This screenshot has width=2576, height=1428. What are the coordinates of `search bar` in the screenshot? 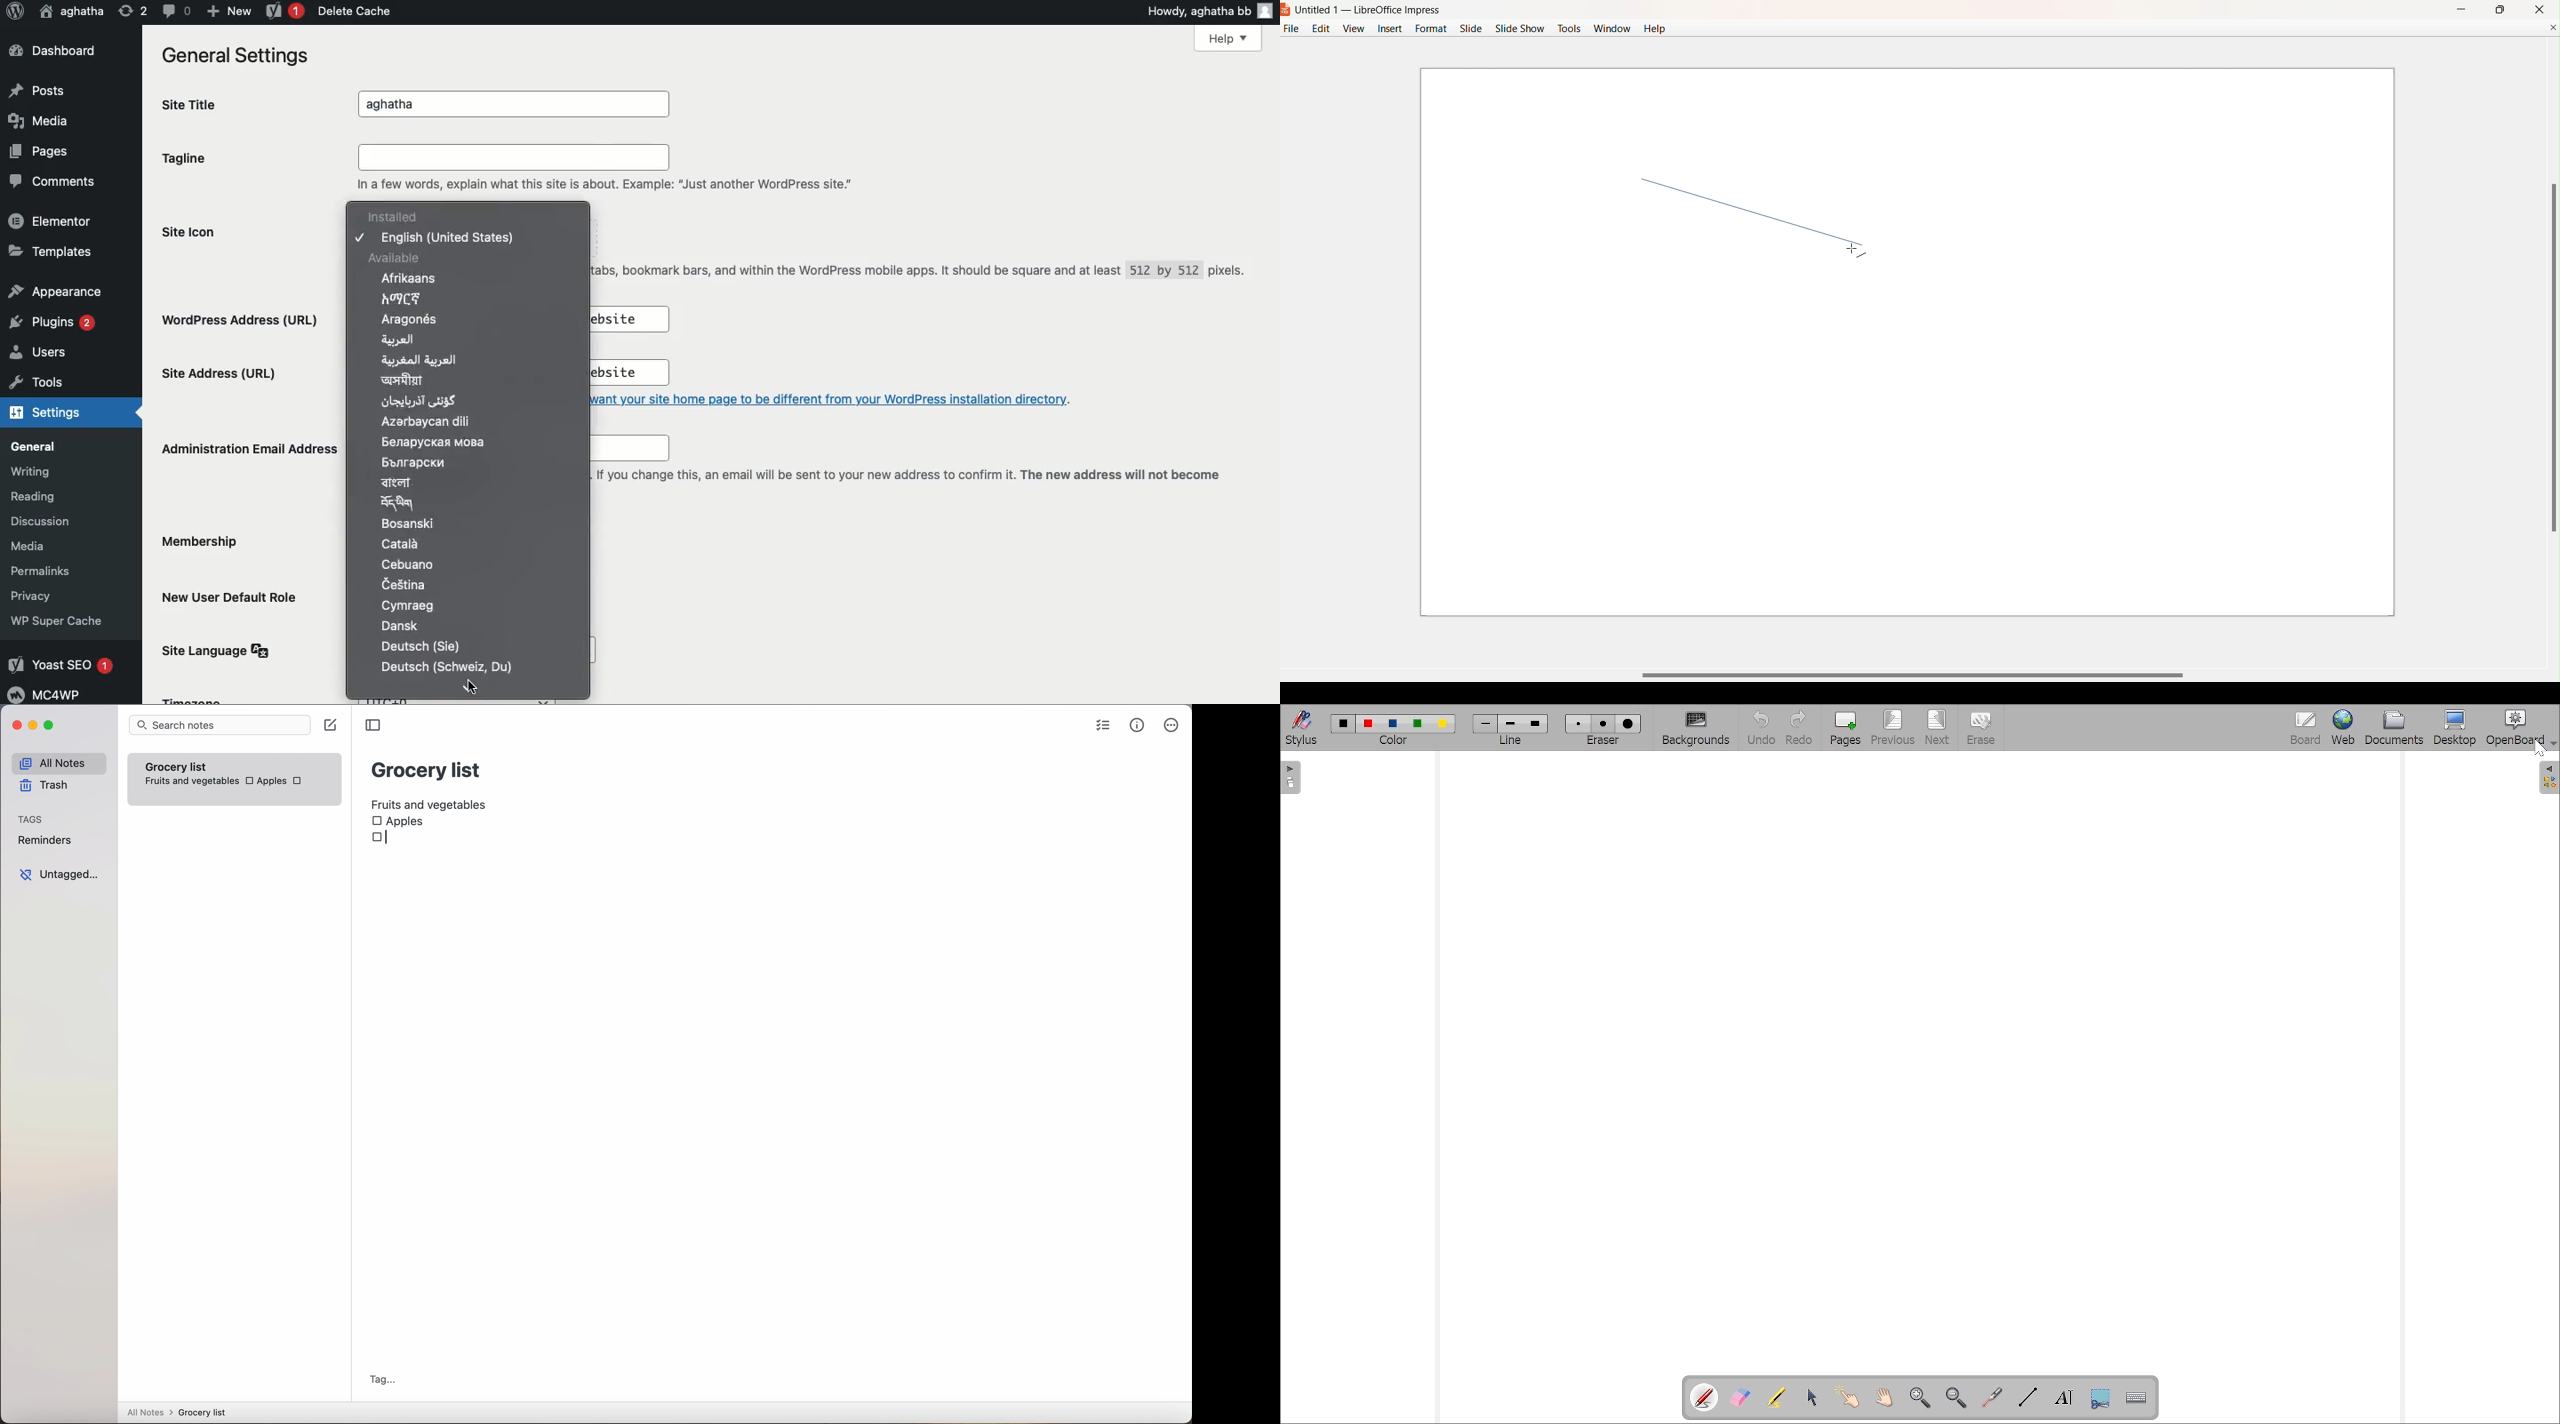 It's located at (219, 726).